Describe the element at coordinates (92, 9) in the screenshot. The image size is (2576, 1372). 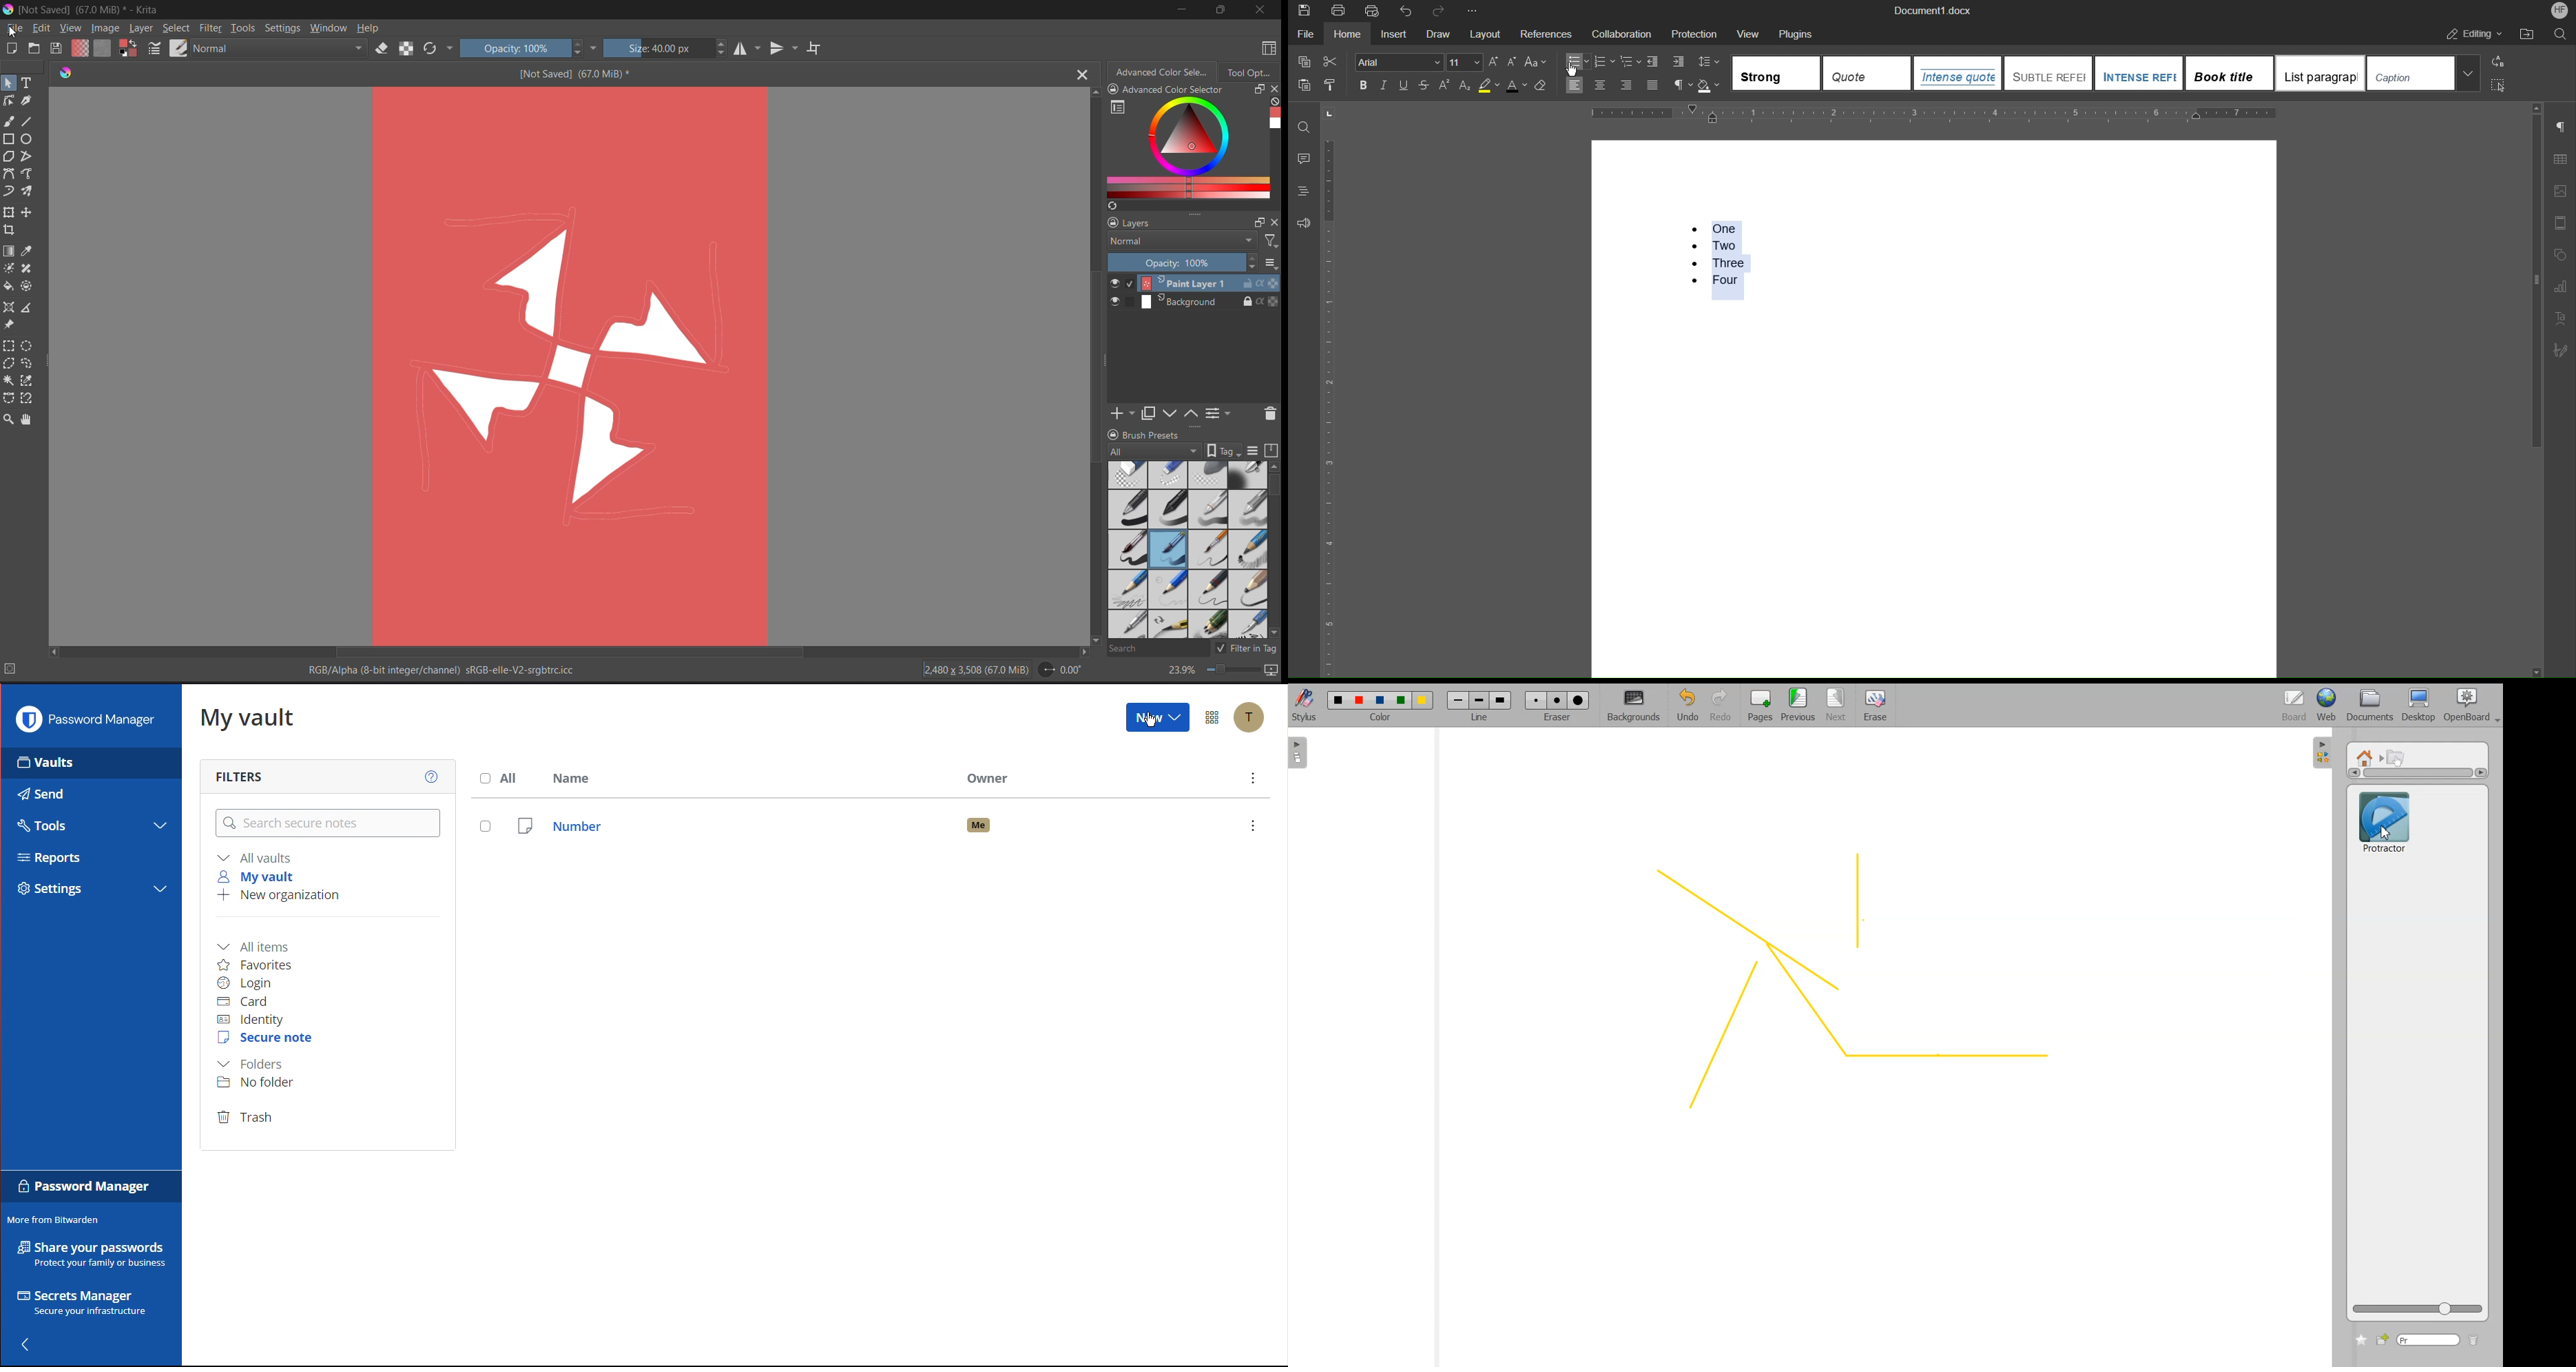
I see `app name and file name` at that location.